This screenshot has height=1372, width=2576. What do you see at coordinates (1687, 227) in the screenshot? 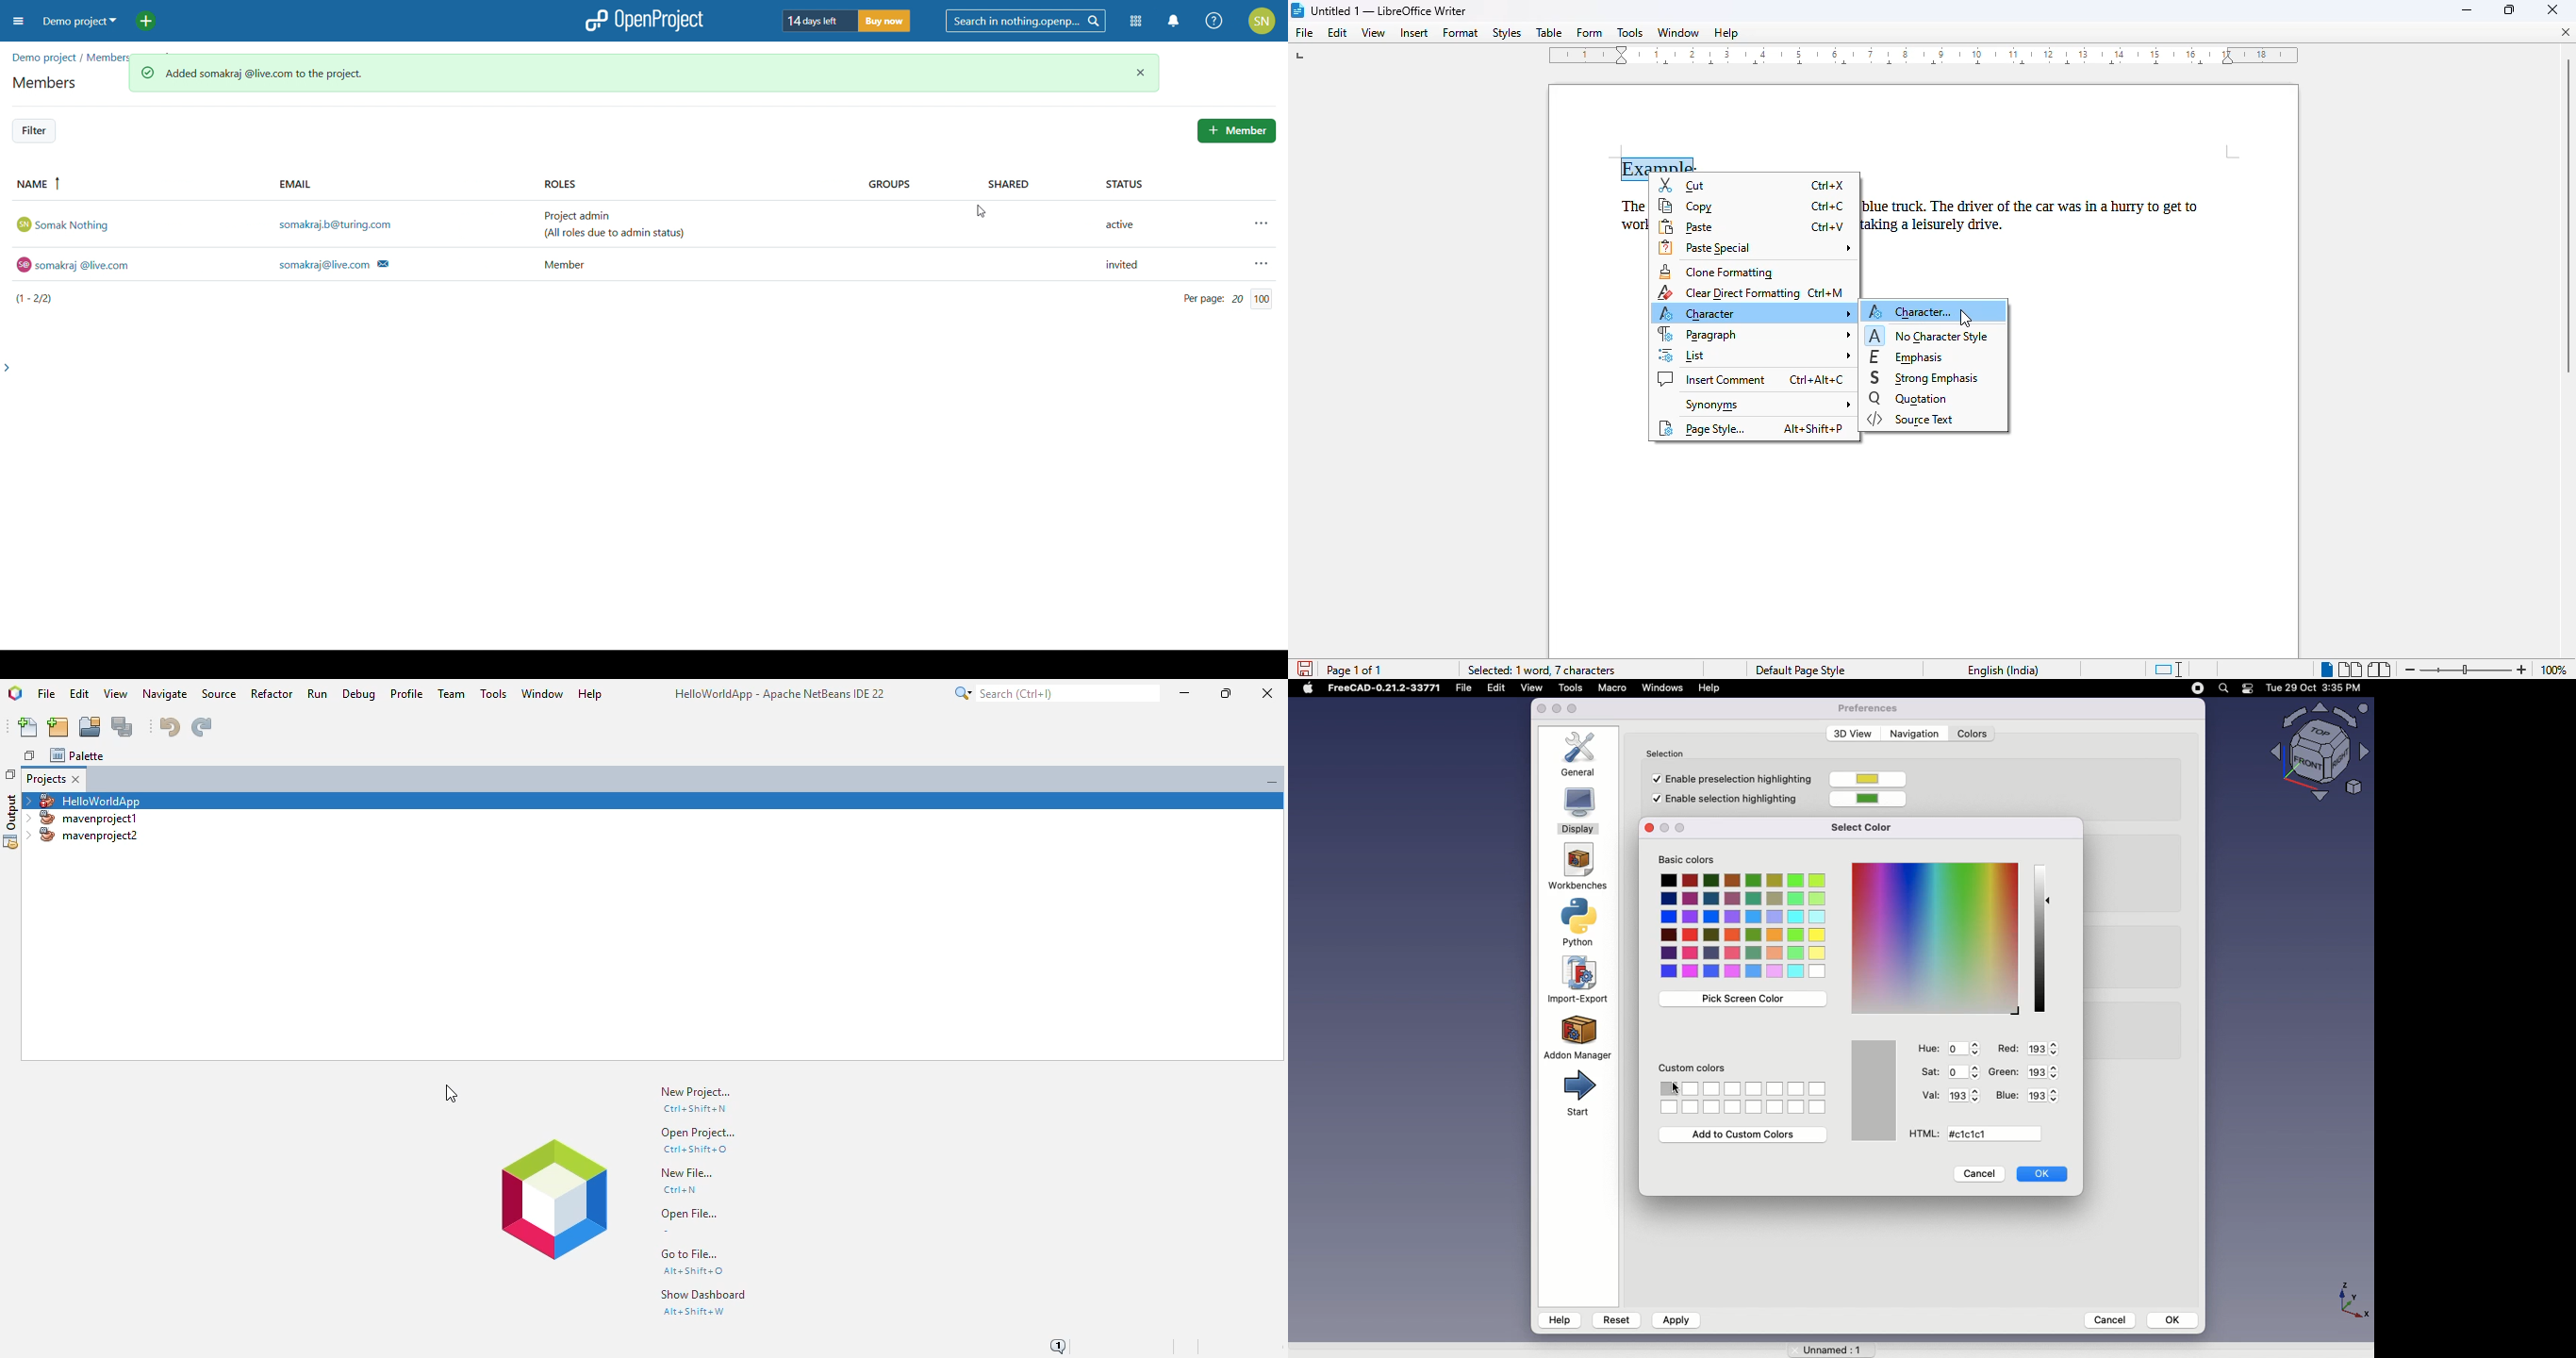
I see `paste` at bounding box center [1687, 227].